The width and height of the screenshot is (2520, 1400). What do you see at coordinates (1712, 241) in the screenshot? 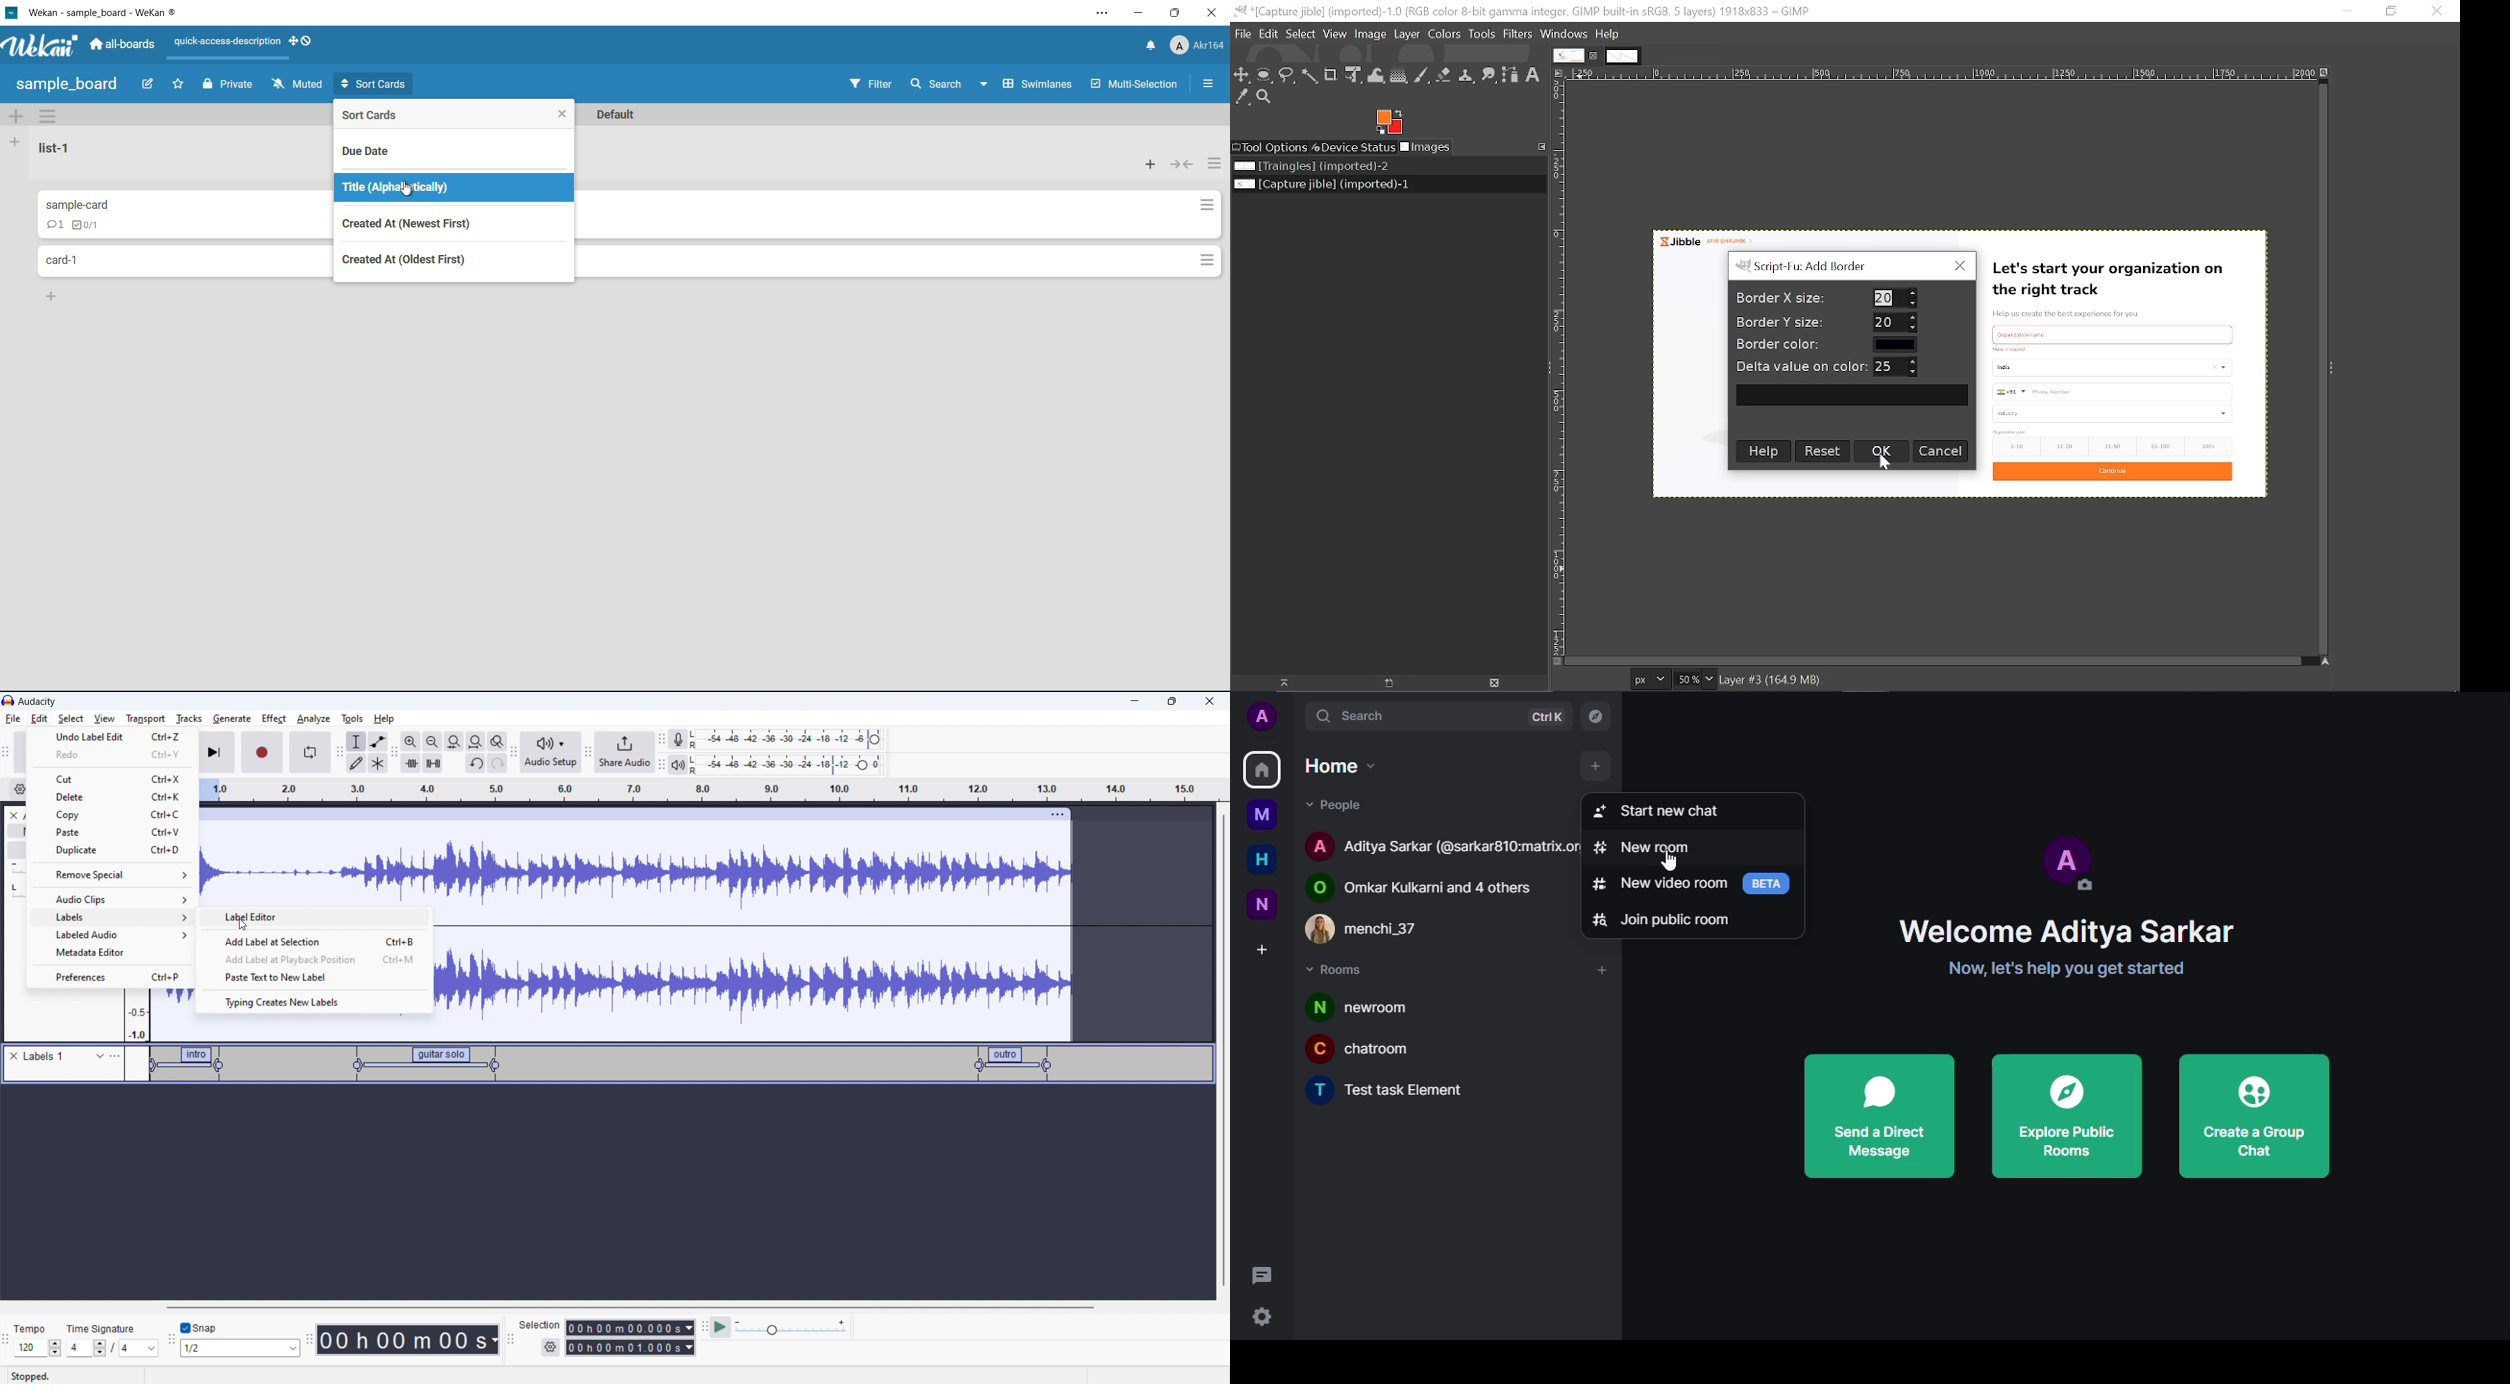
I see `Jibble` at bounding box center [1712, 241].